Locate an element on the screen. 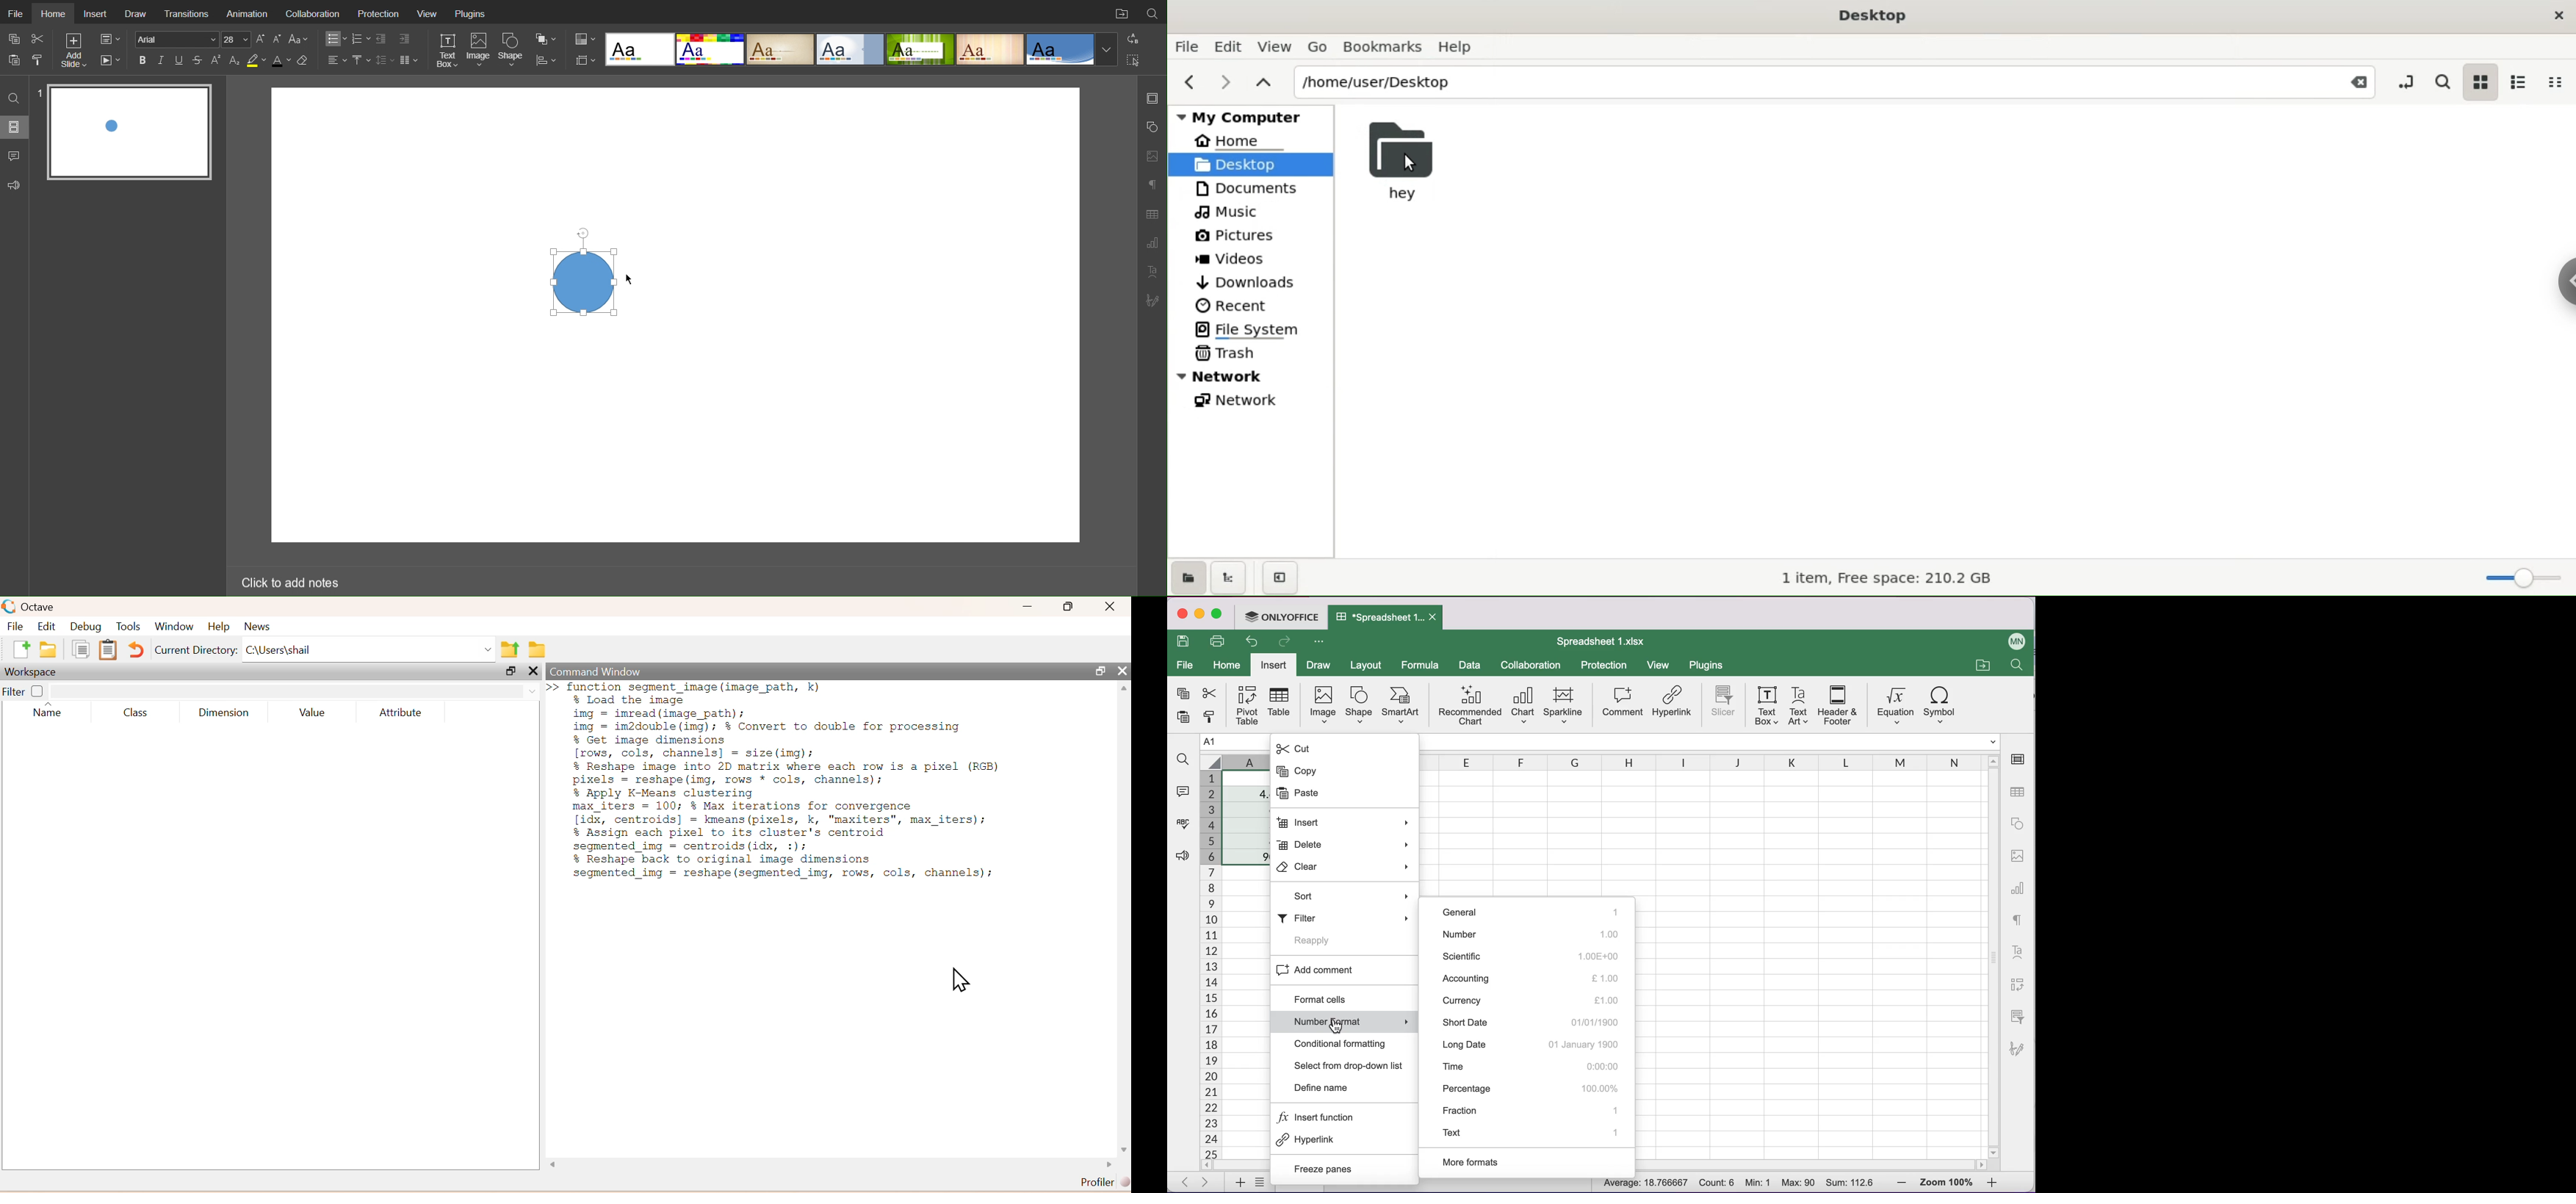 The width and height of the screenshot is (2576, 1204). close is located at coordinates (1182, 617).